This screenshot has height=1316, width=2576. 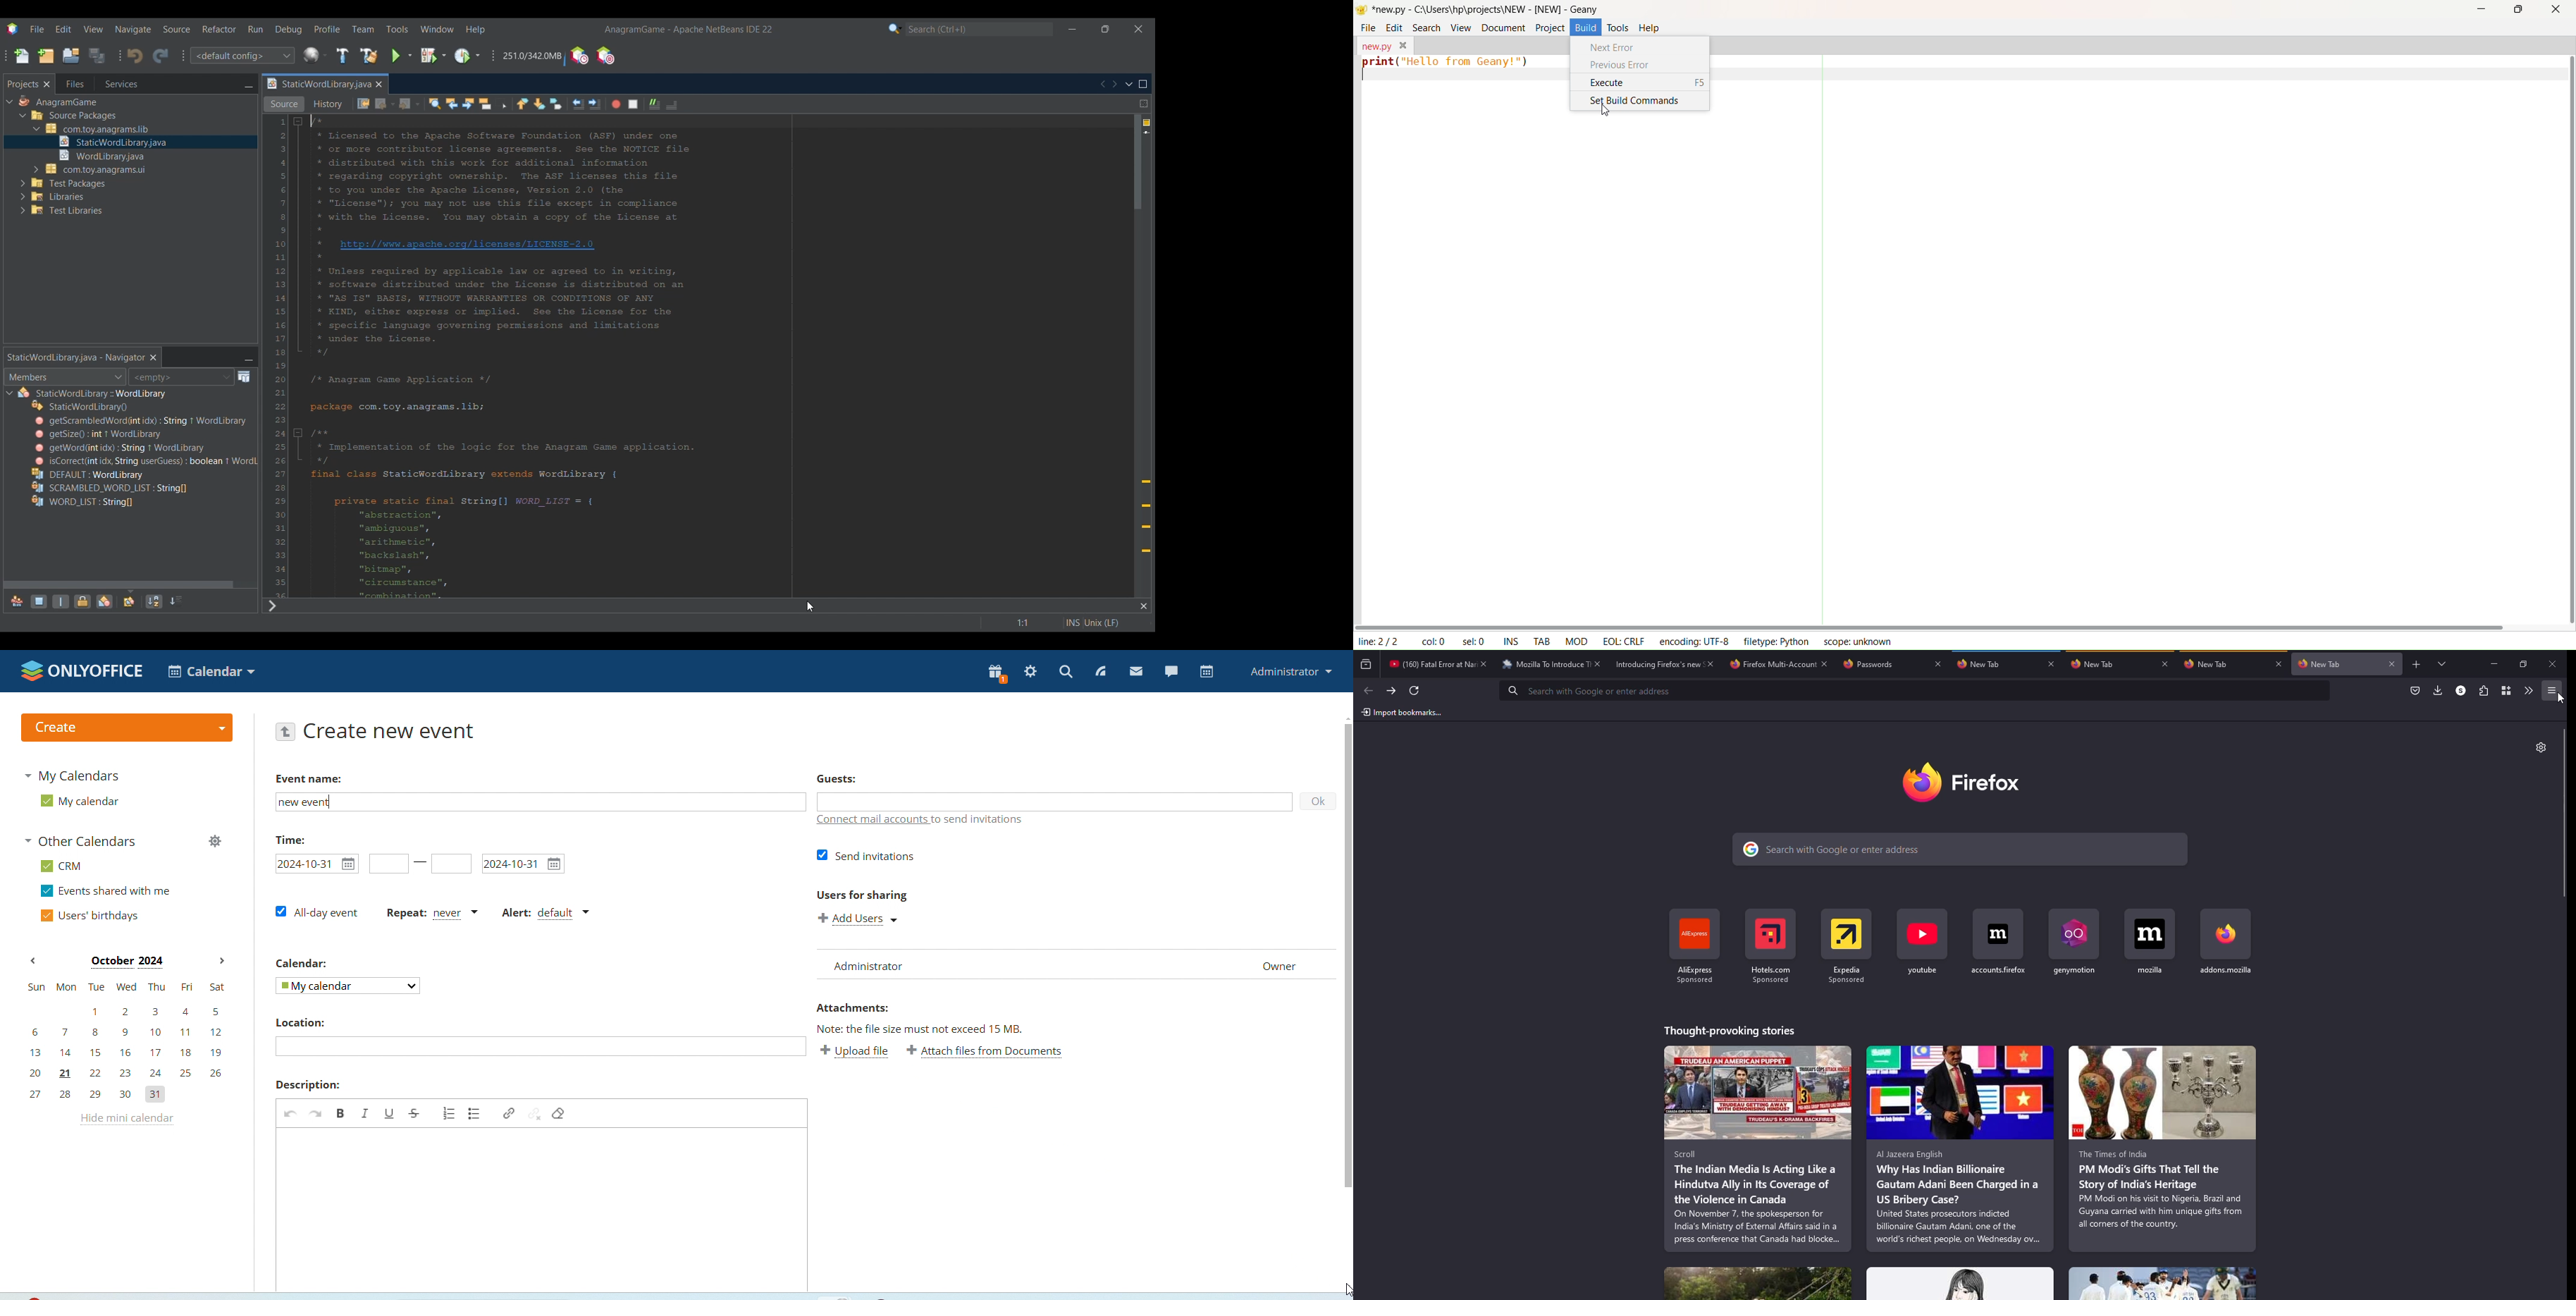 I want to click on underline, so click(x=388, y=1115).